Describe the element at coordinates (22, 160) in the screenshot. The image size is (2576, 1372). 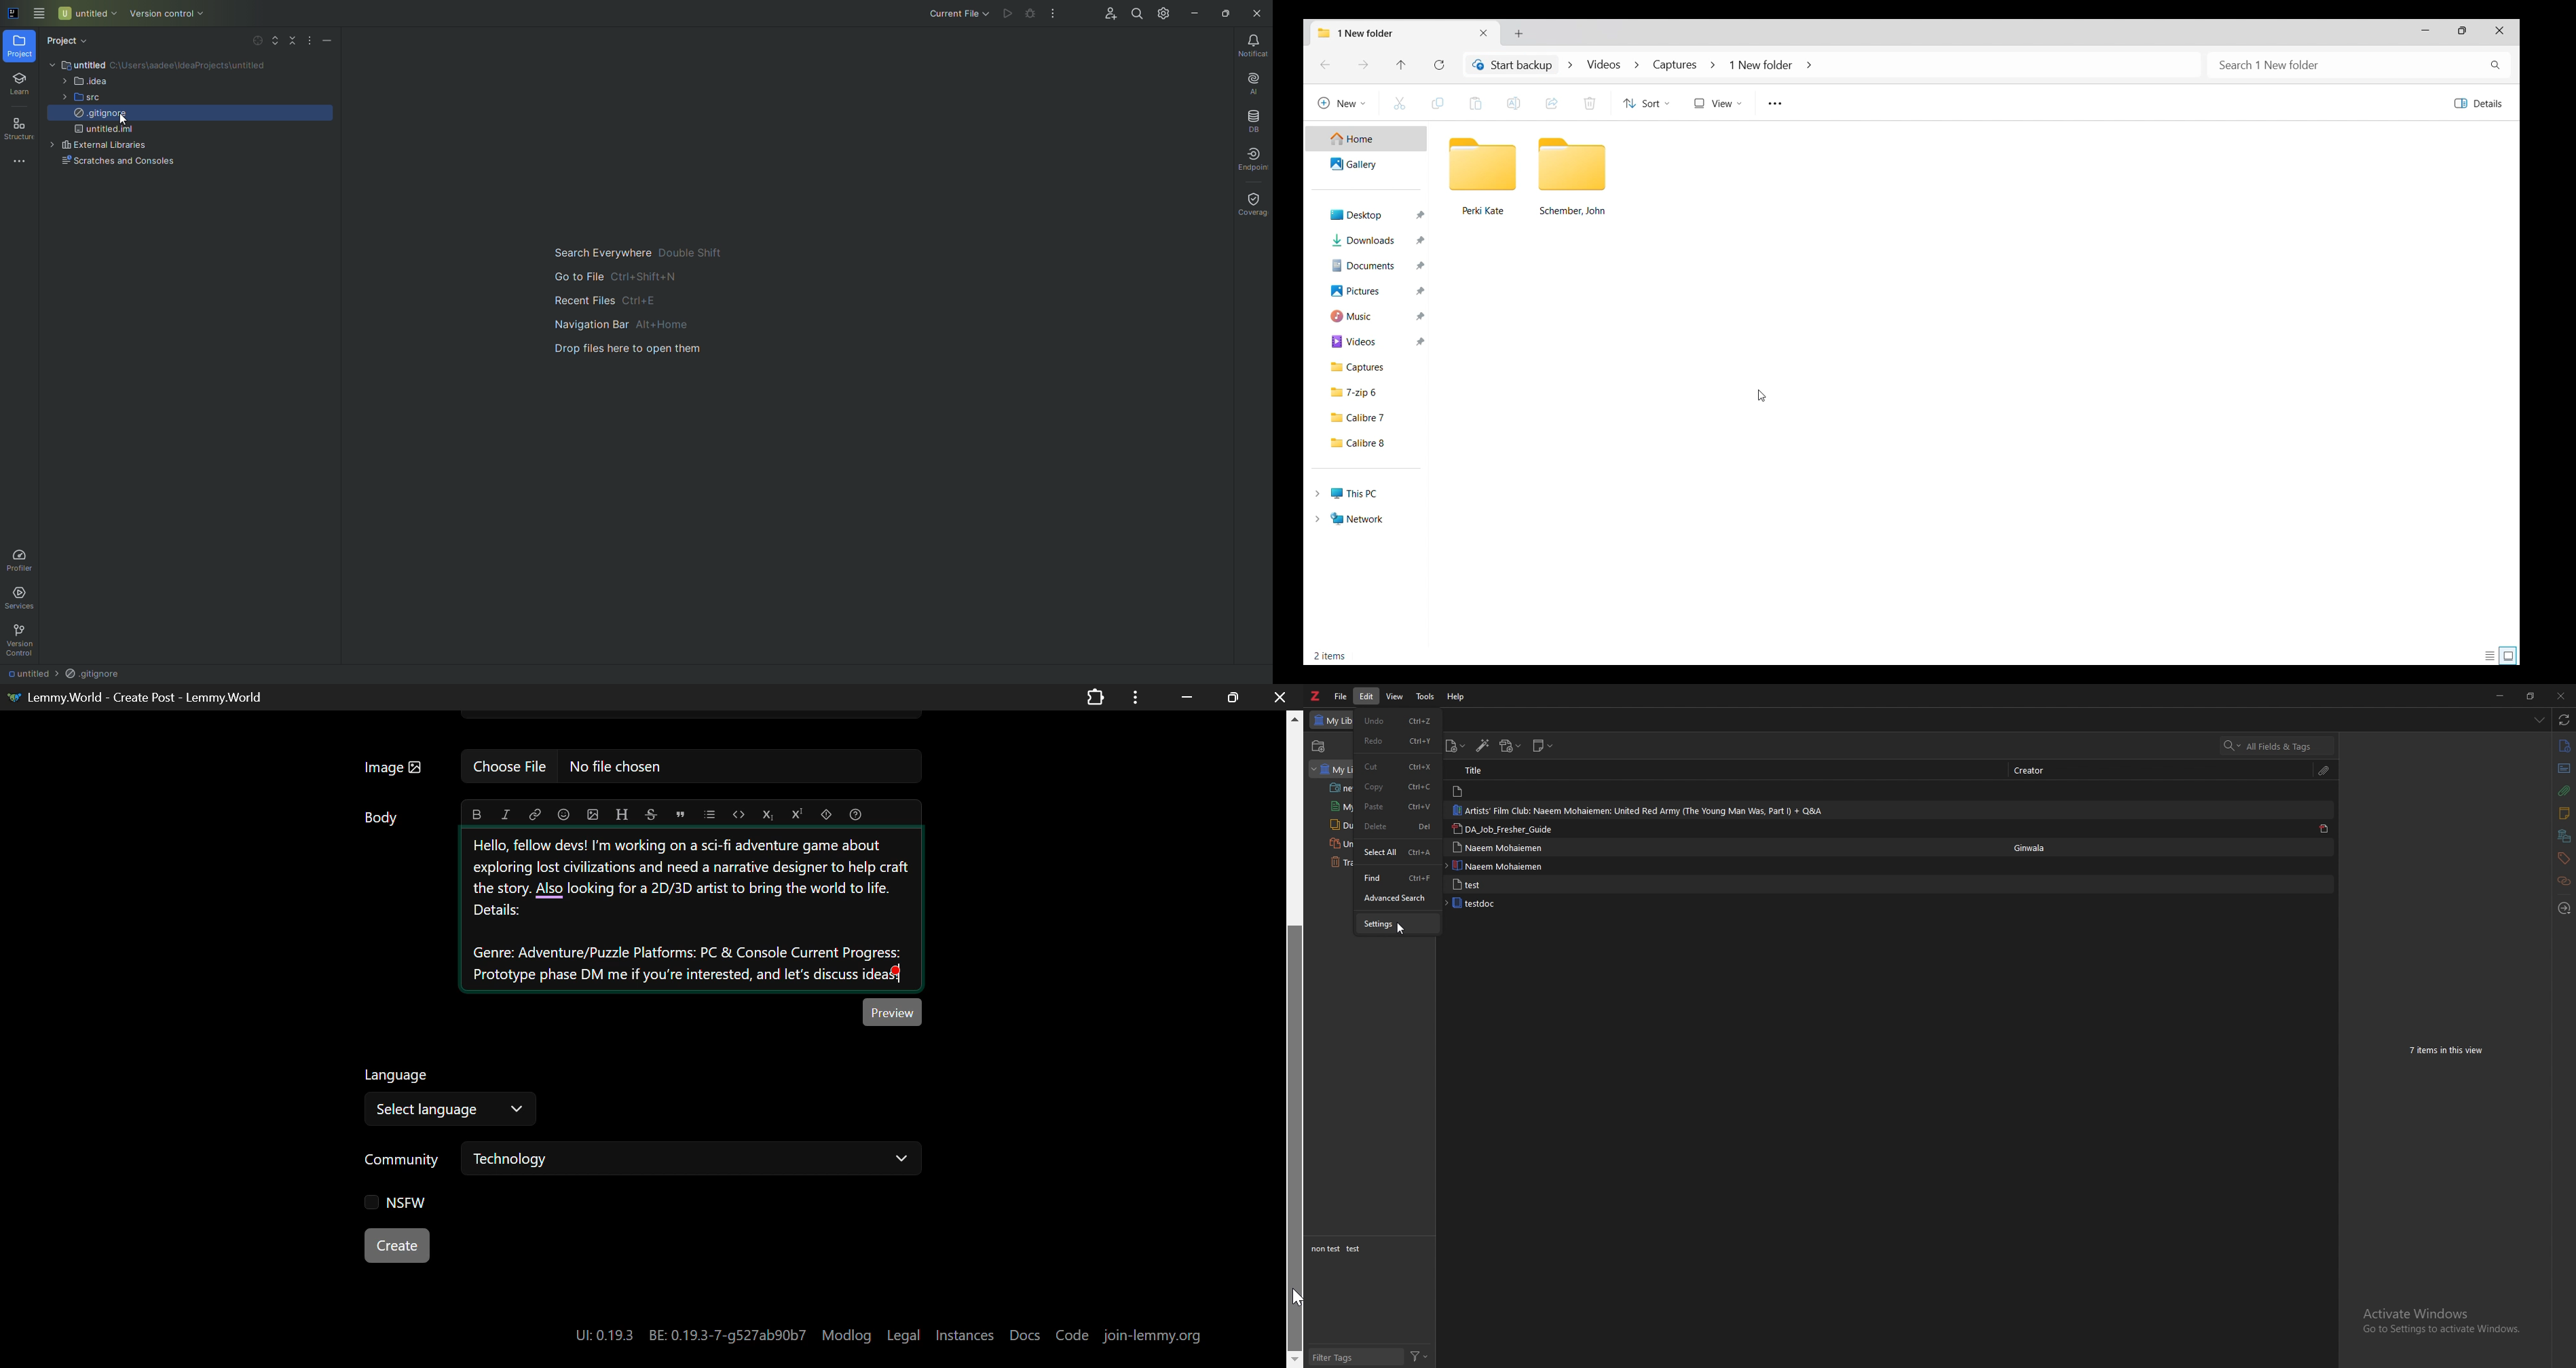
I see `More tools` at that location.